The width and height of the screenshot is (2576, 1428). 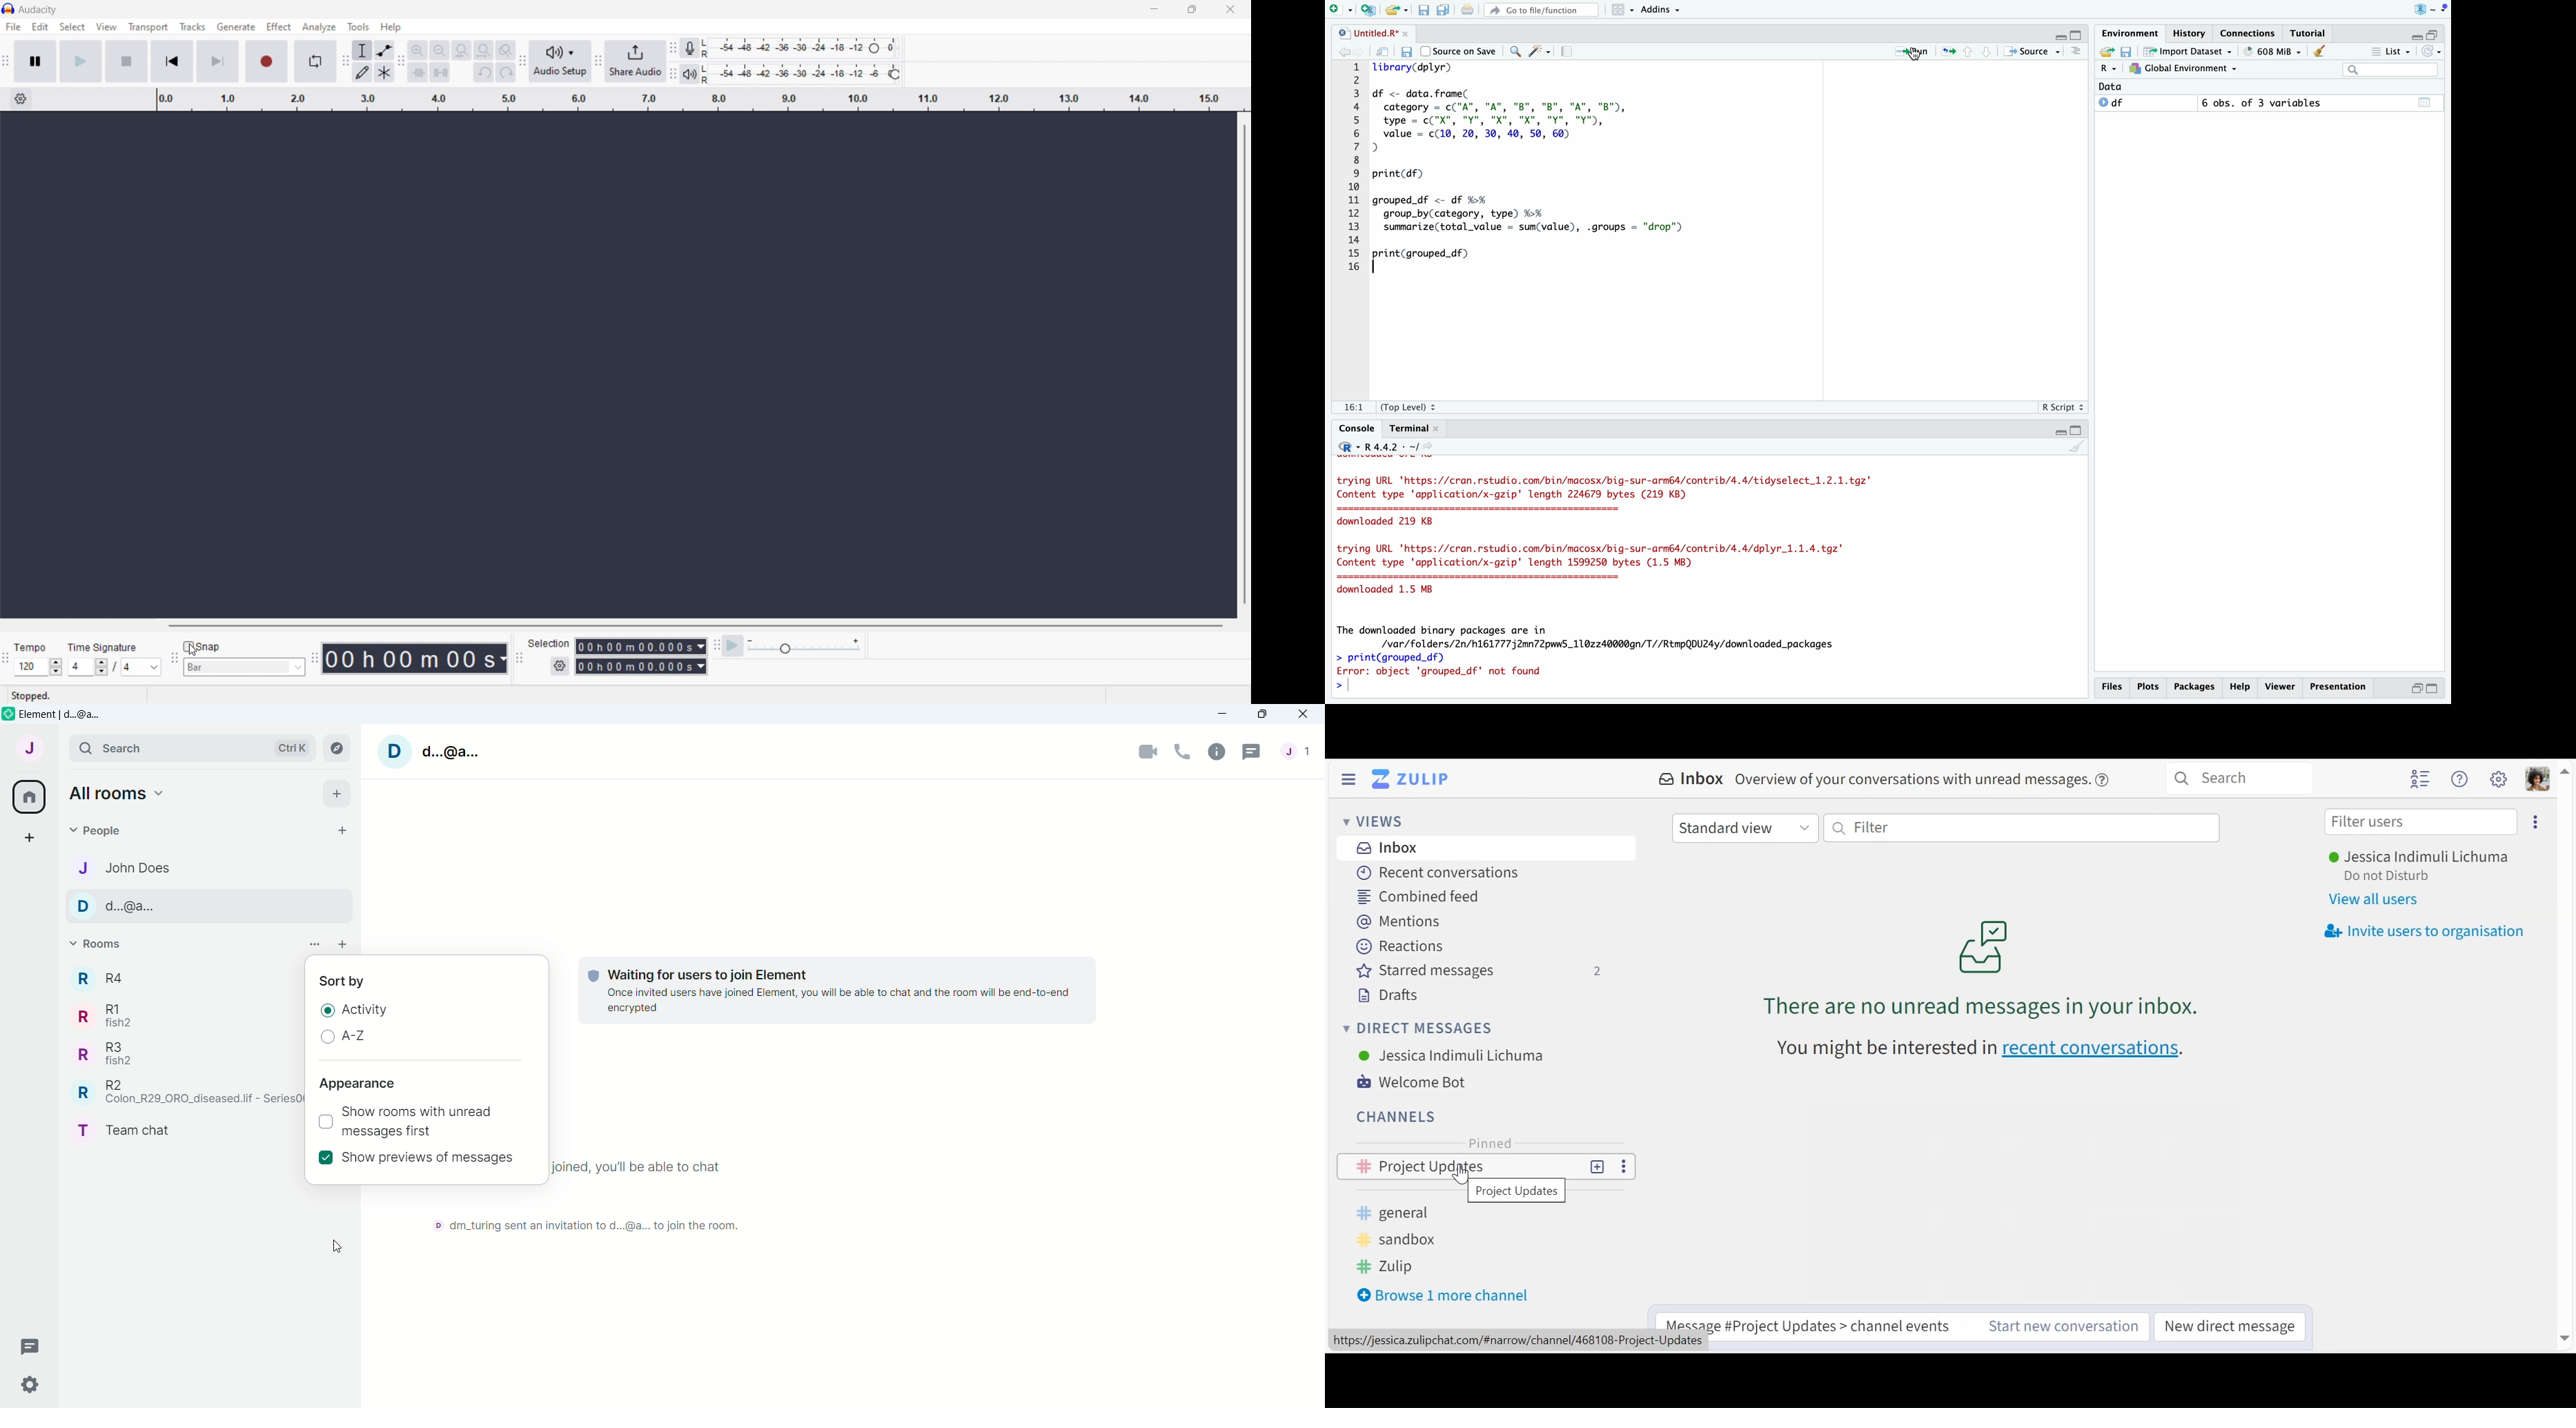 What do you see at coordinates (673, 48) in the screenshot?
I see `recording meter toolbar` at bounding box center [673, 48].